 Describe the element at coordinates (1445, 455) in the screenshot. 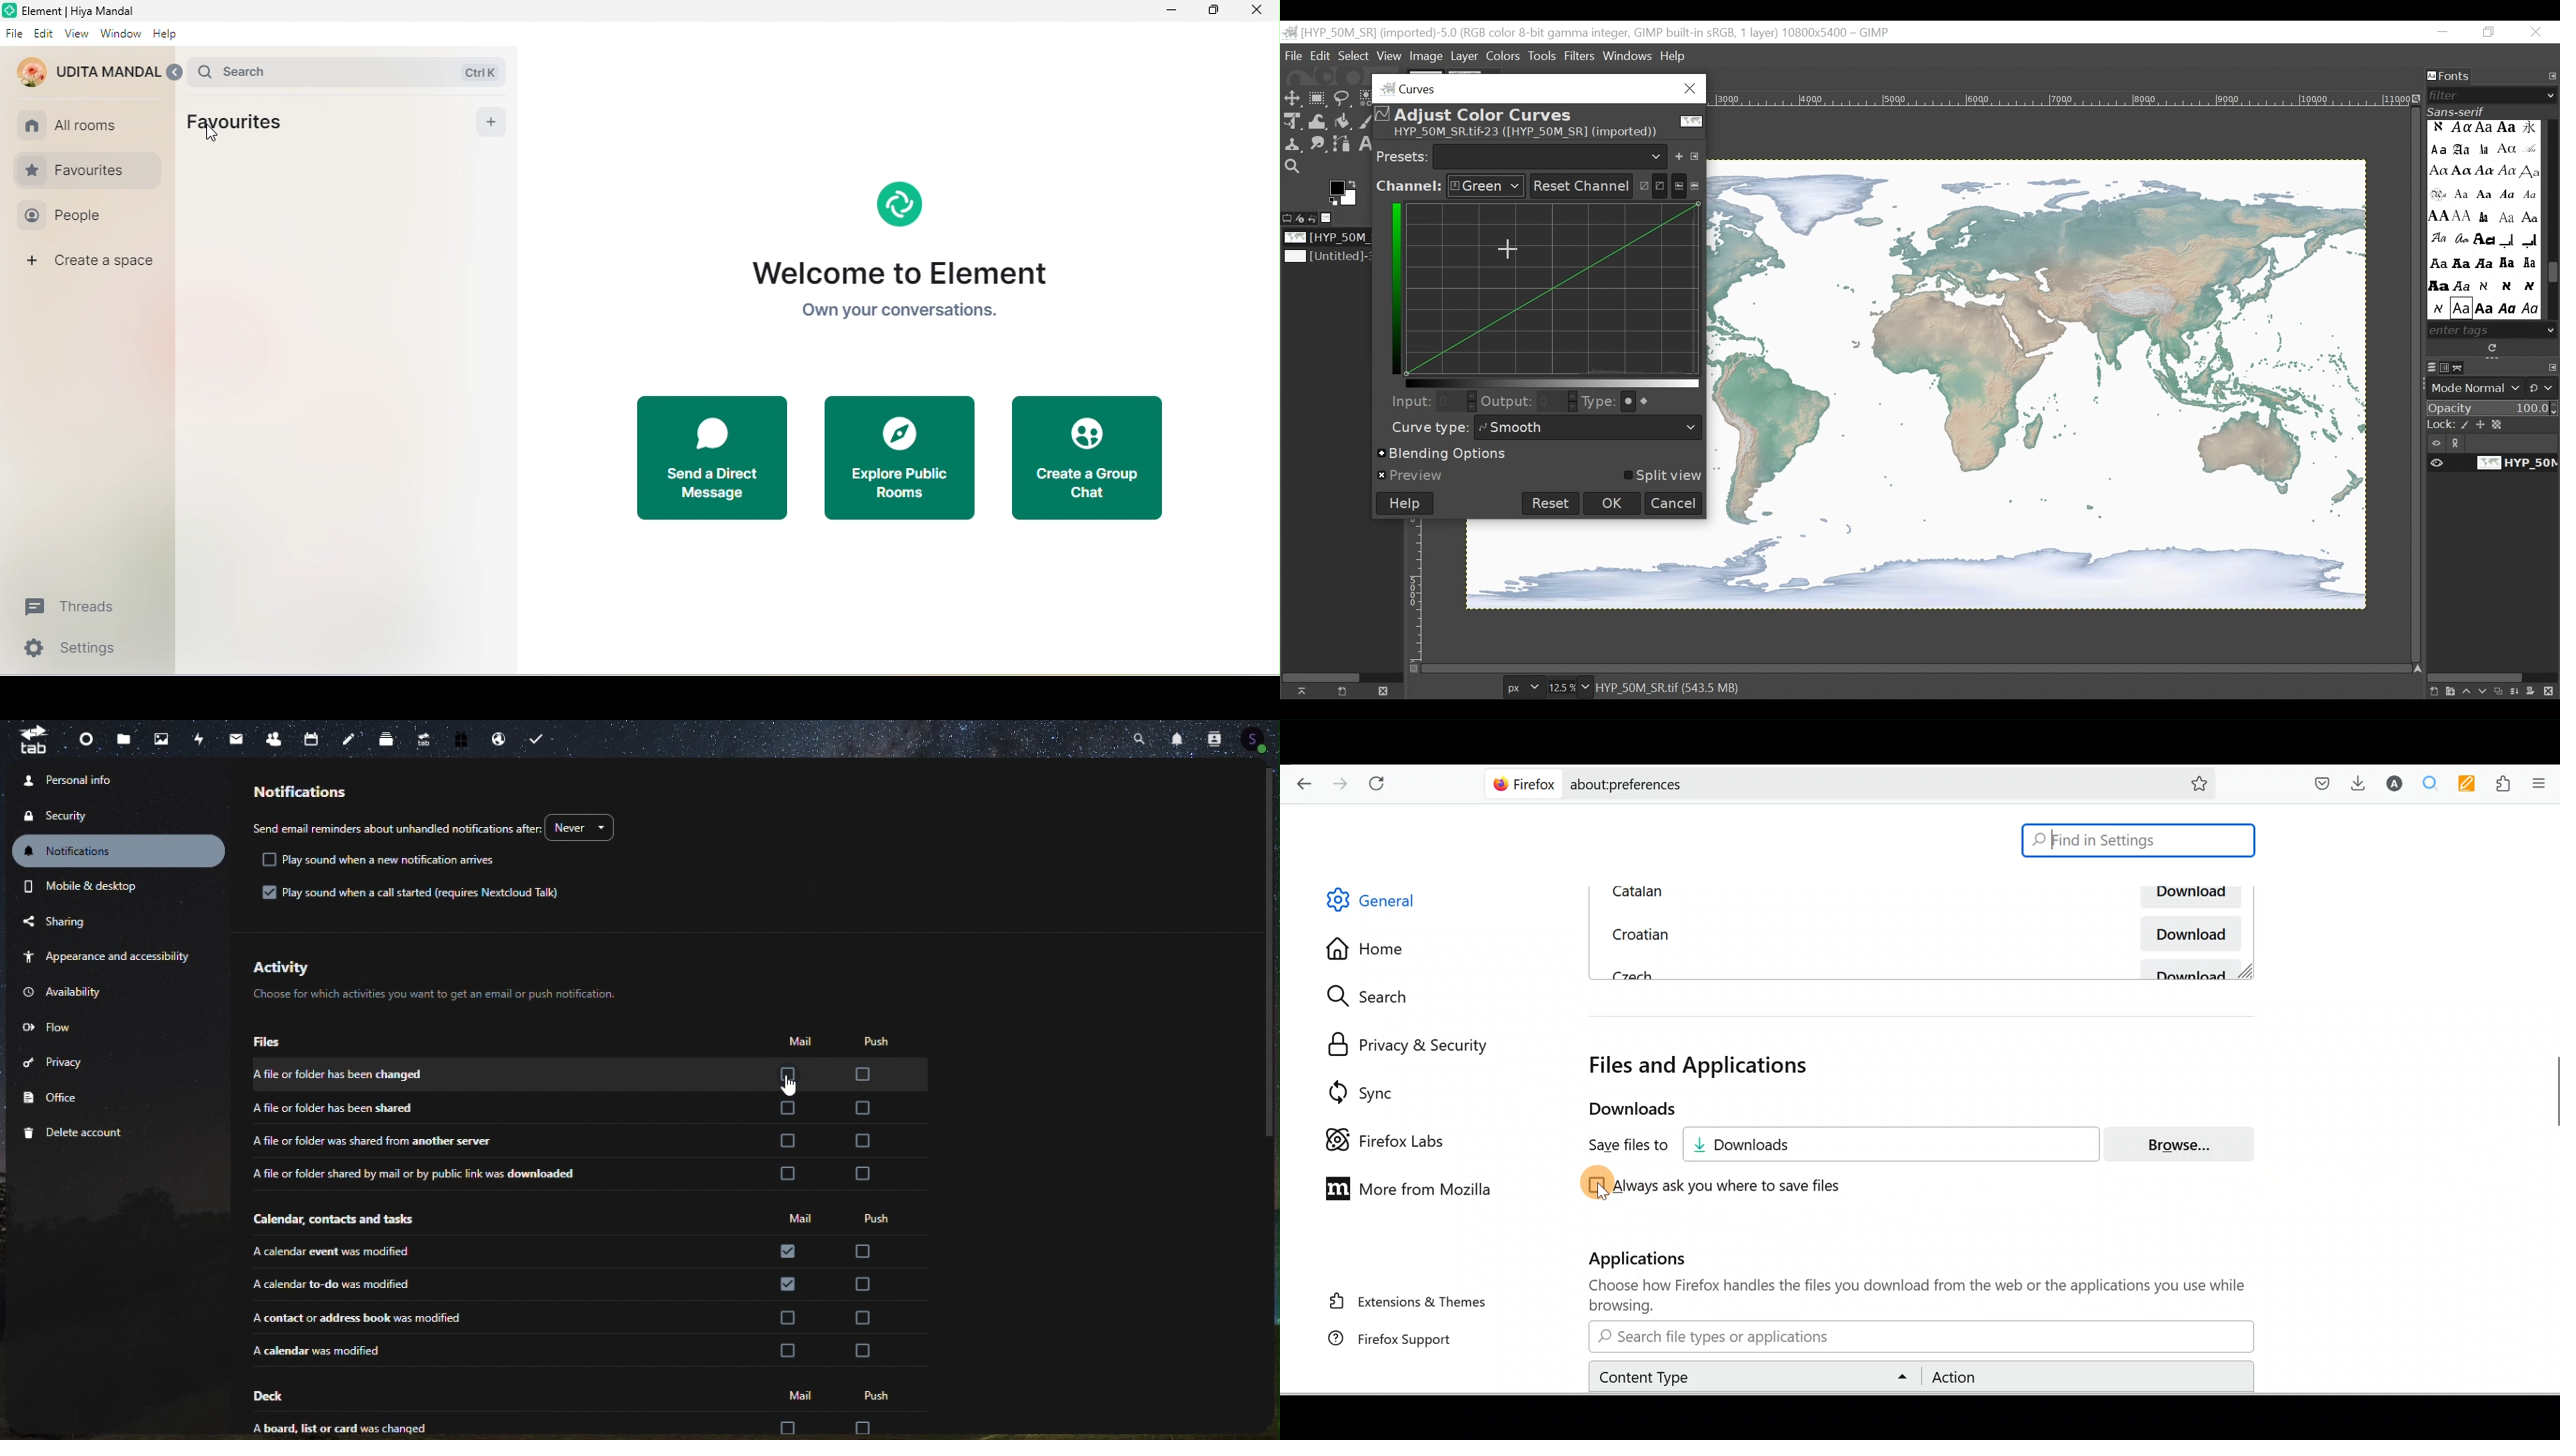

I see `Blending Options` at that location.